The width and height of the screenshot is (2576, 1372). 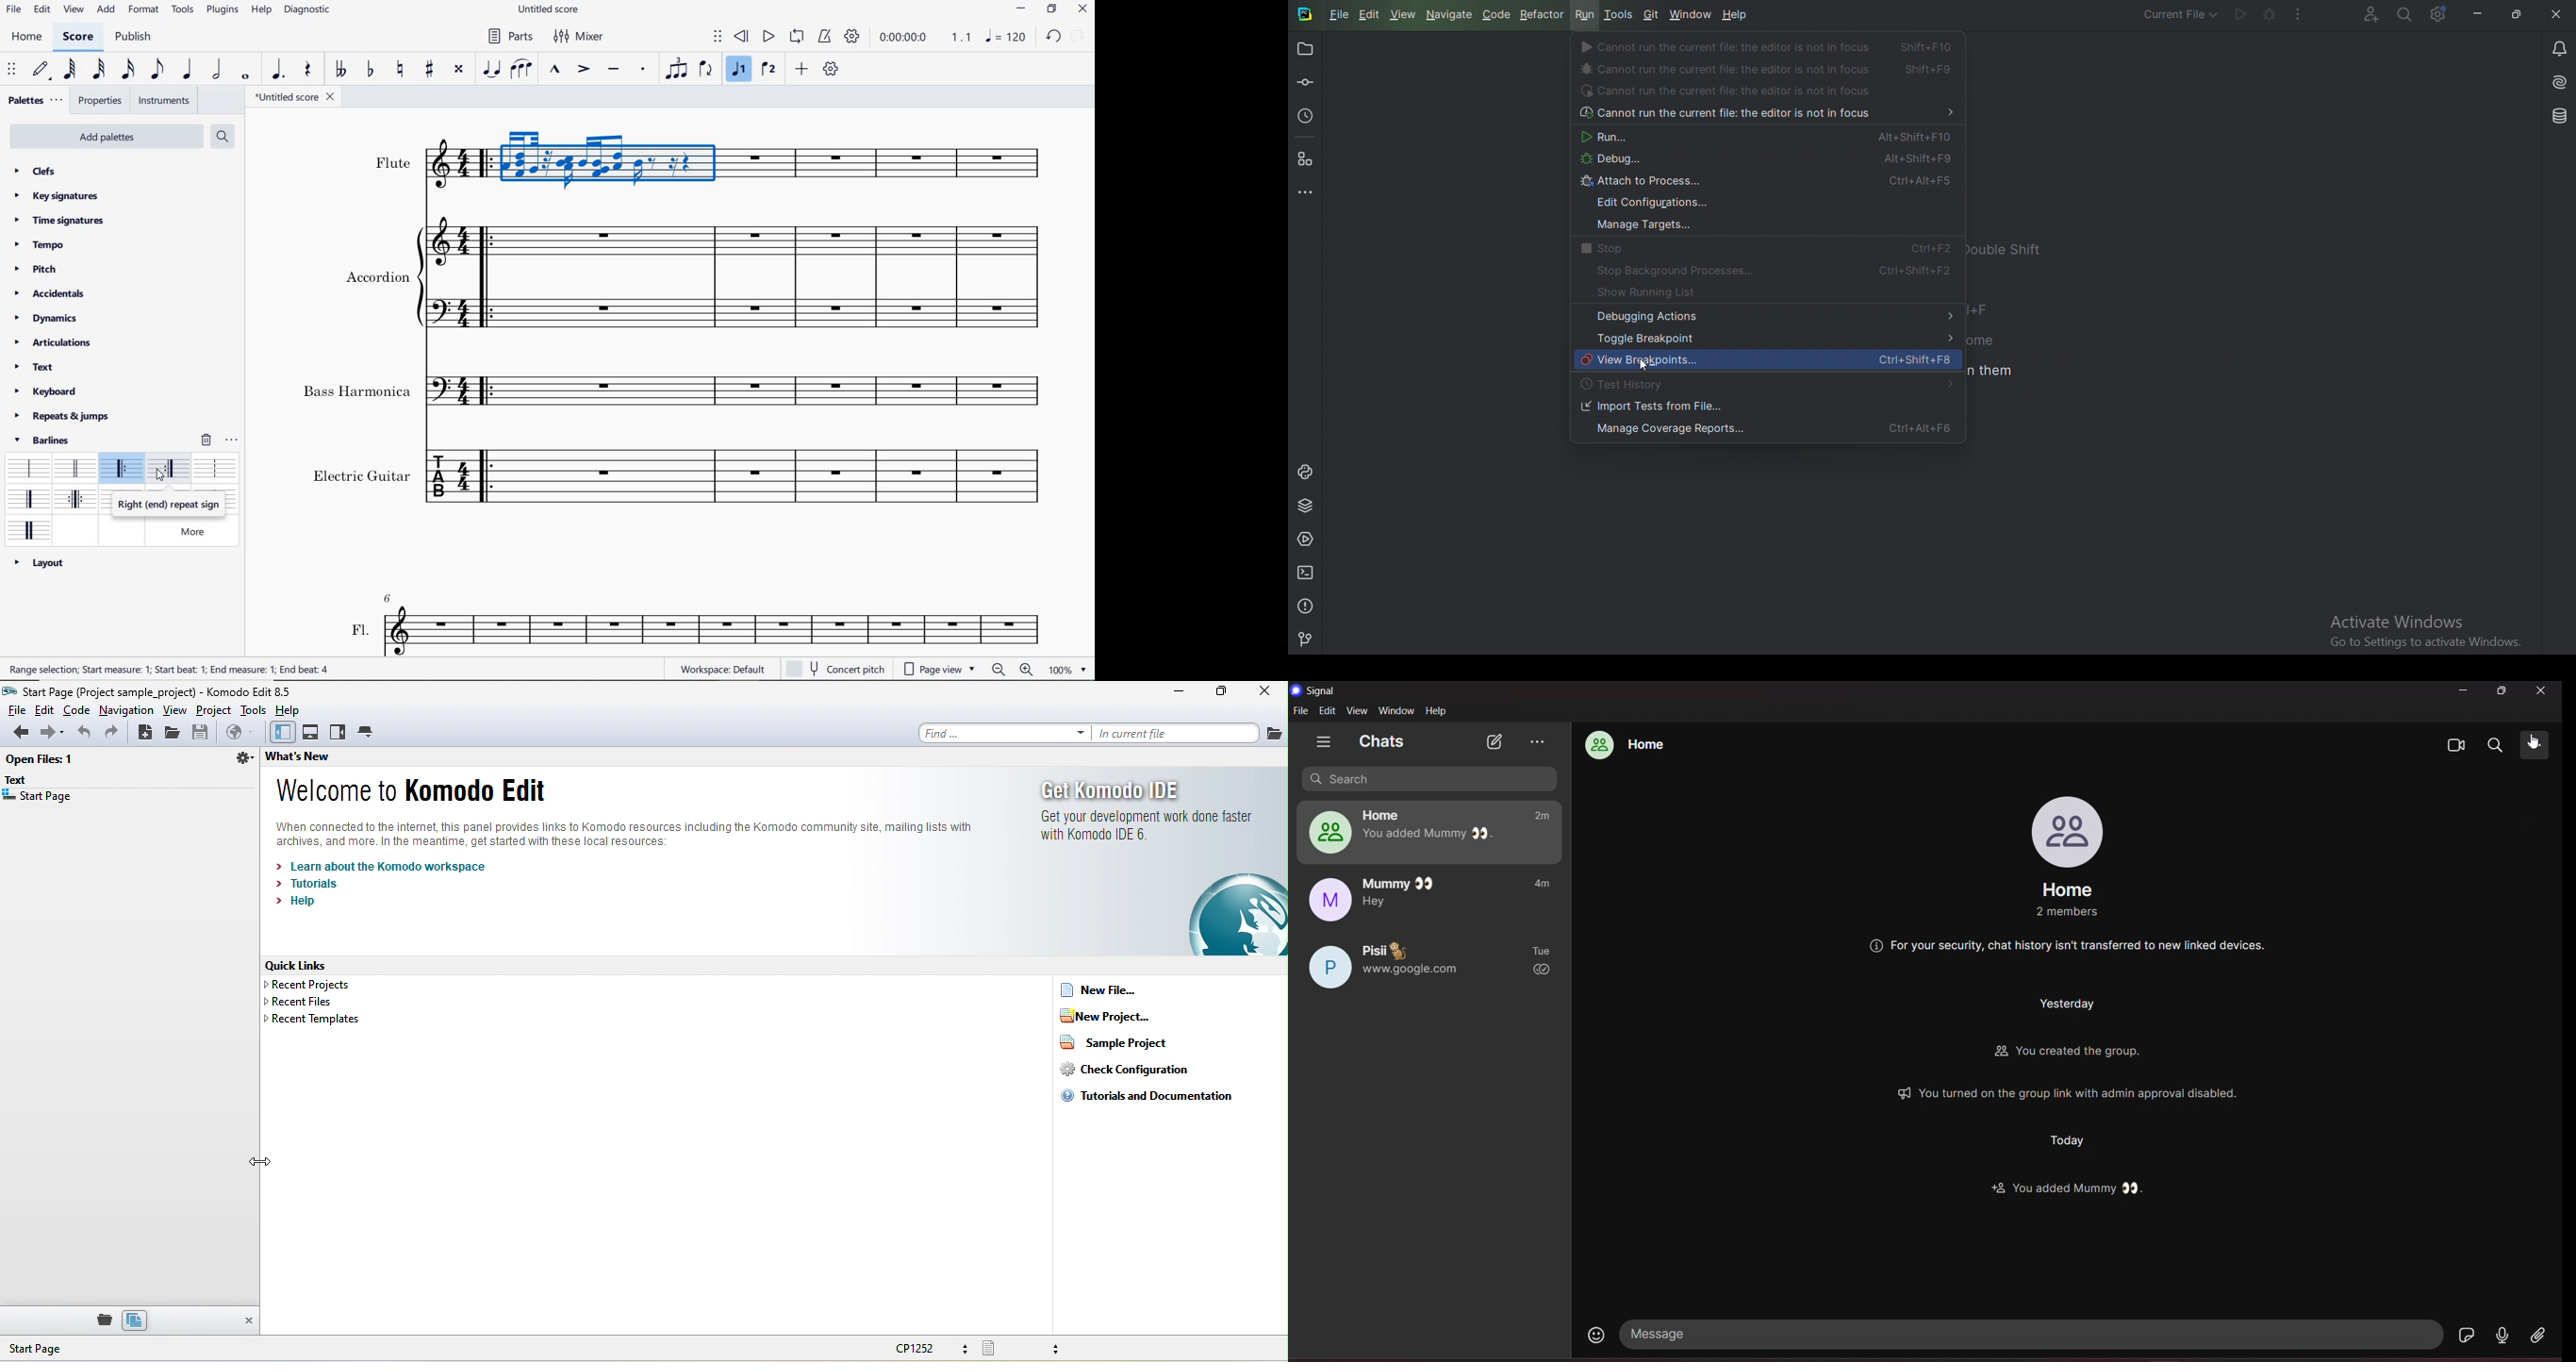 What do you see at coordinates (1324, 690) in the screenshot?
I see `title` at bounding box center [1324, 690].